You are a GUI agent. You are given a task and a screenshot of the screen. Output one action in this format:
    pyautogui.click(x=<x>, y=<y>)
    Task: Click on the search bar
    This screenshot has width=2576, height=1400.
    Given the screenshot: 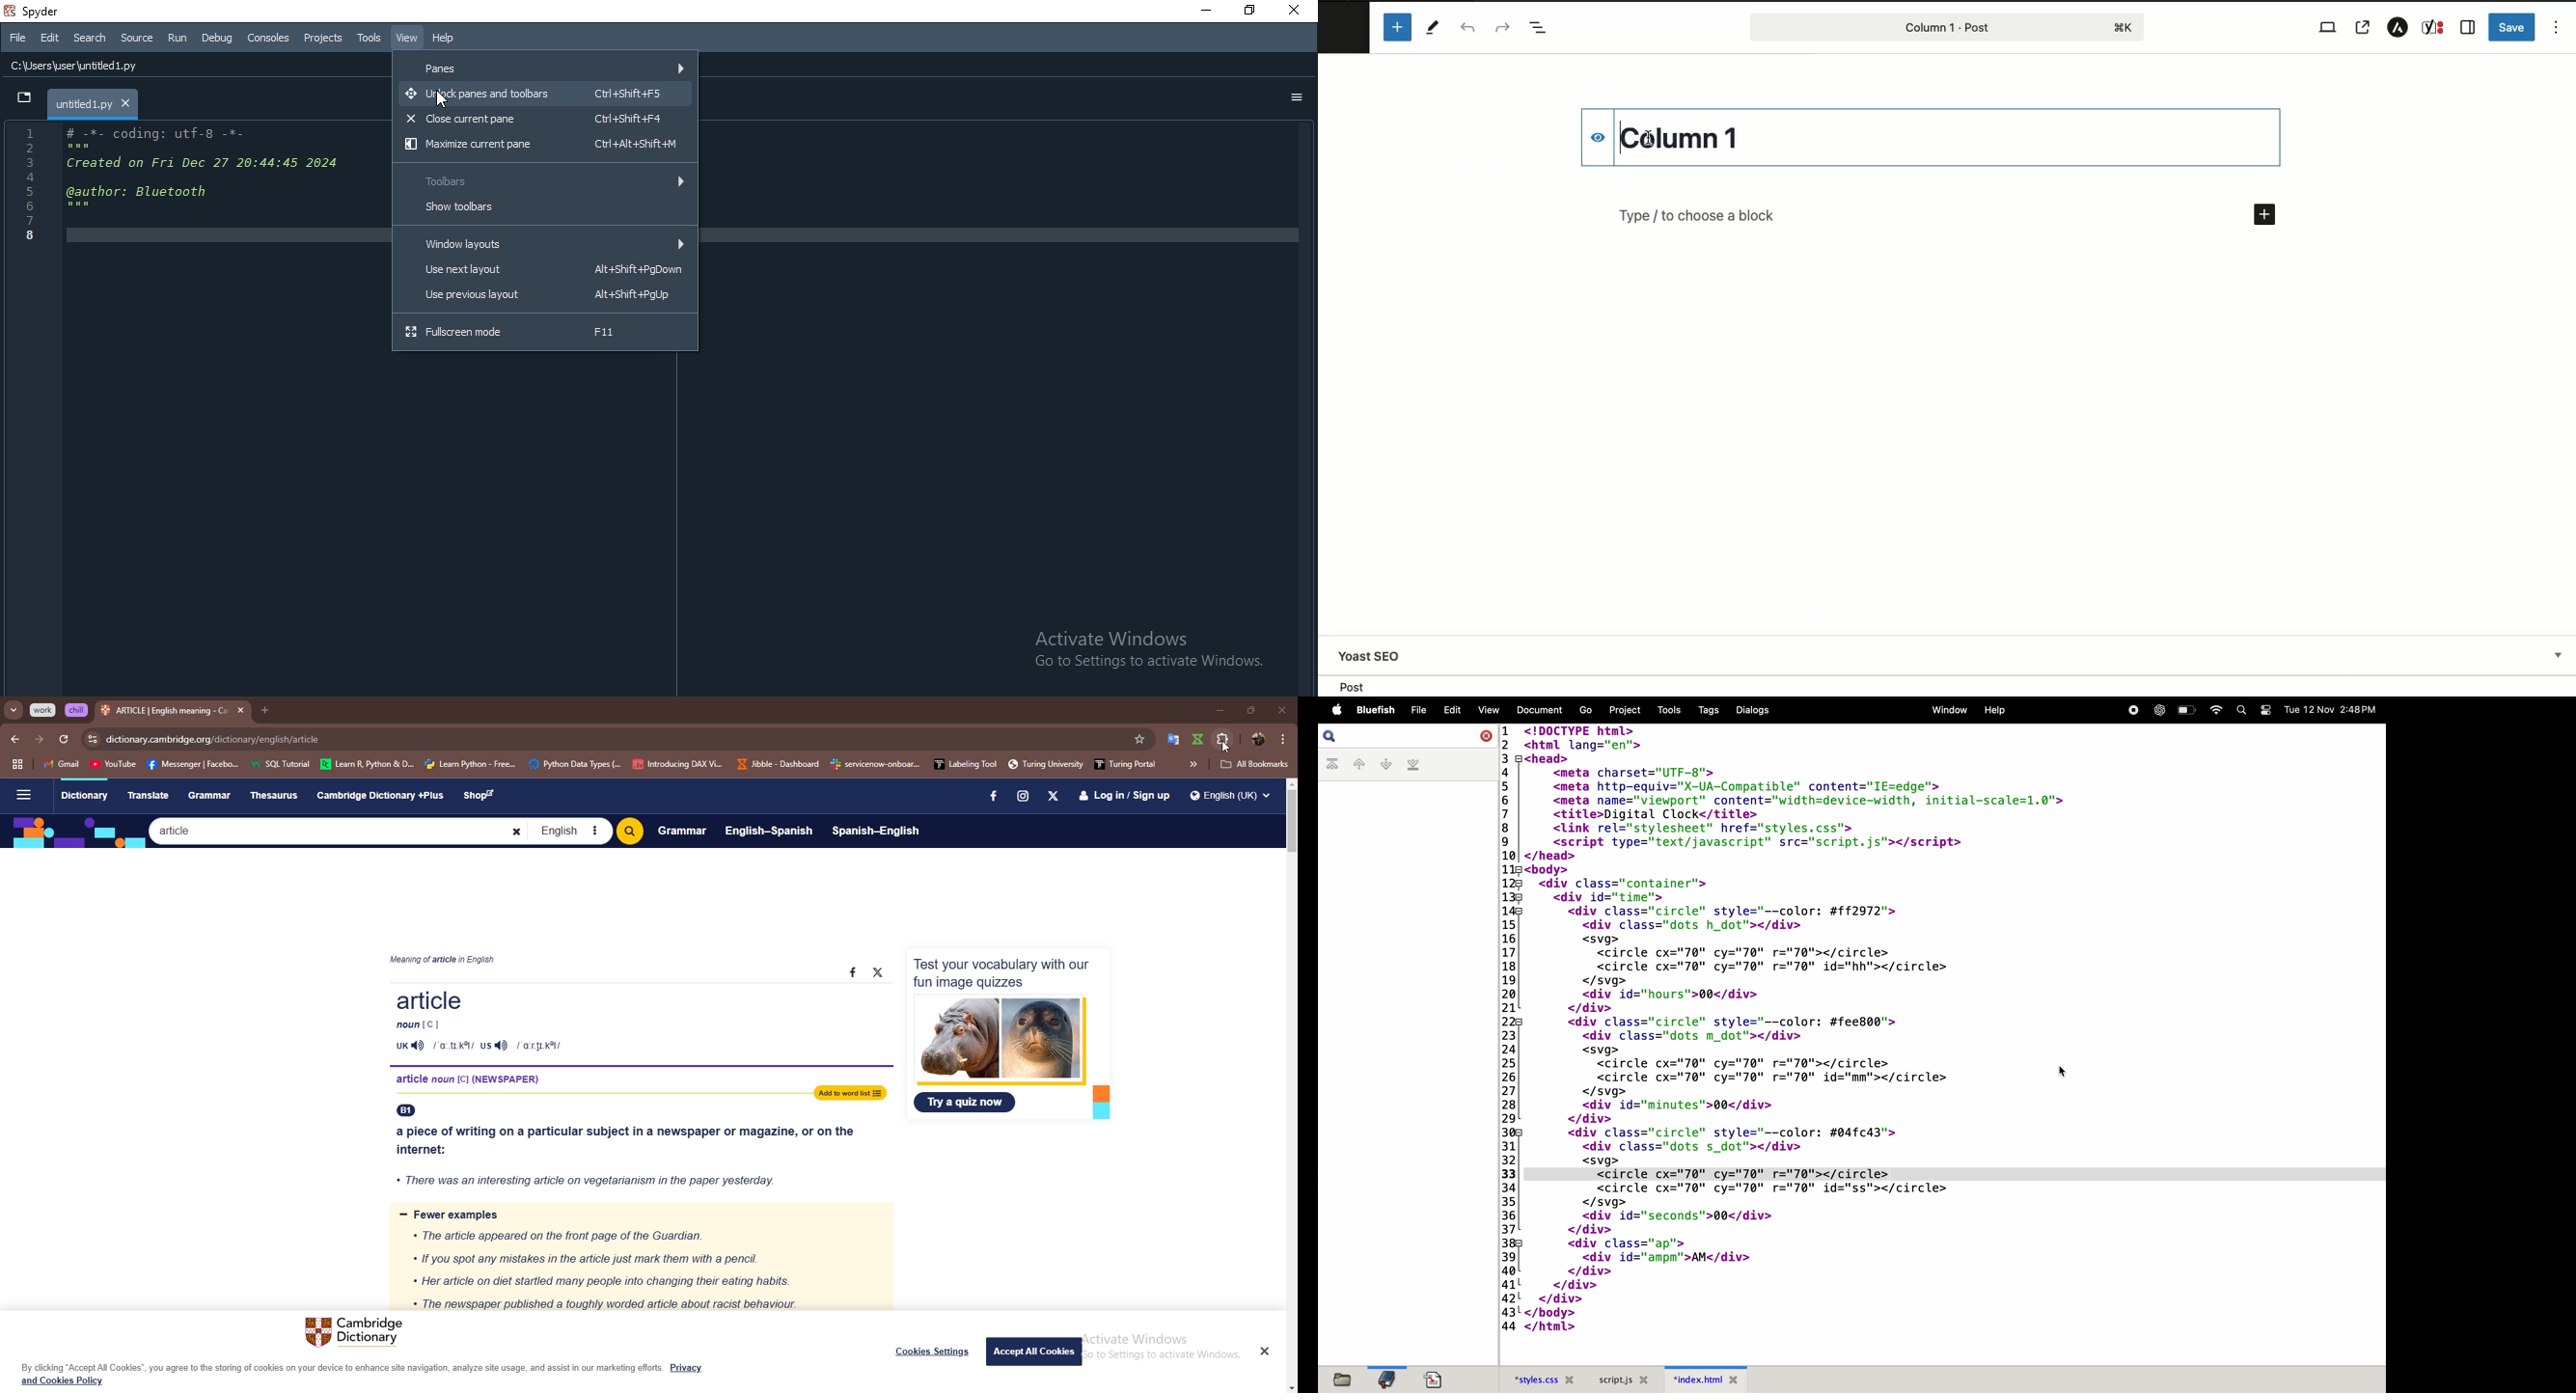 What is the action you would take?
    pyautogui.click(x=1407, y=736)
    